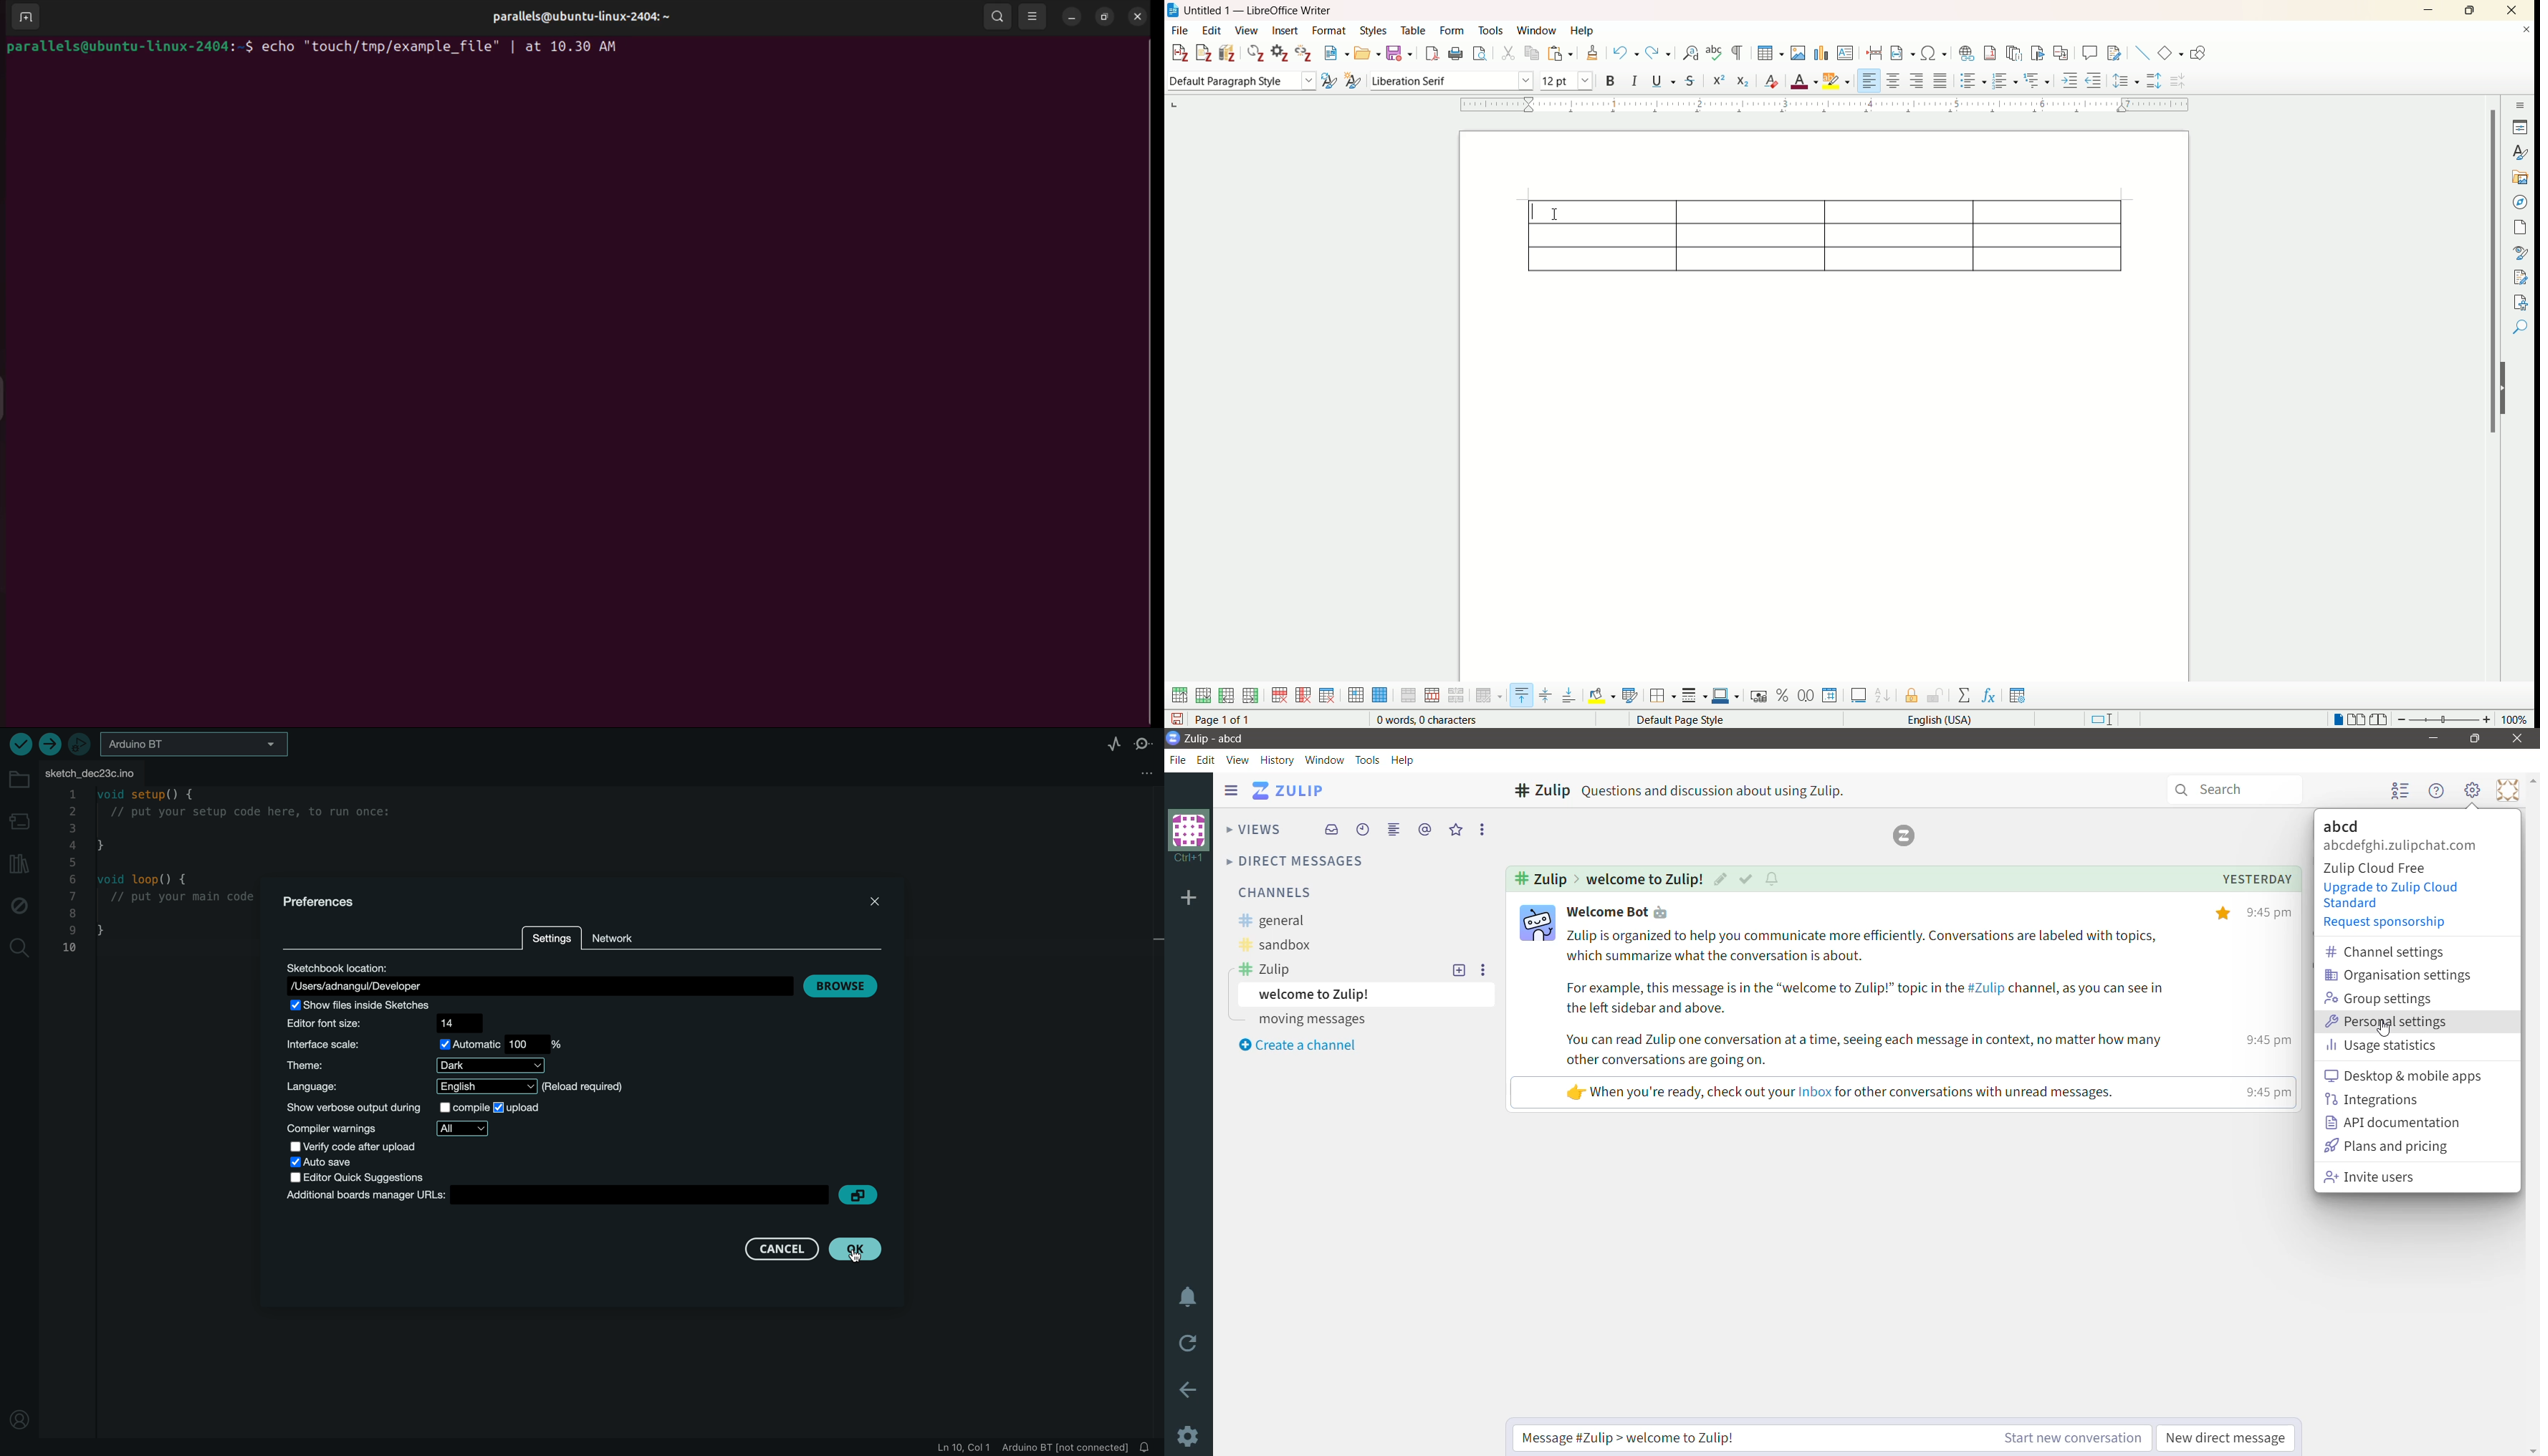 The width and height of the screenshot is (2548, 1456). Describe the element at coordinates (2385, 1028) in the screenshot. I see `Cursor` at that location.